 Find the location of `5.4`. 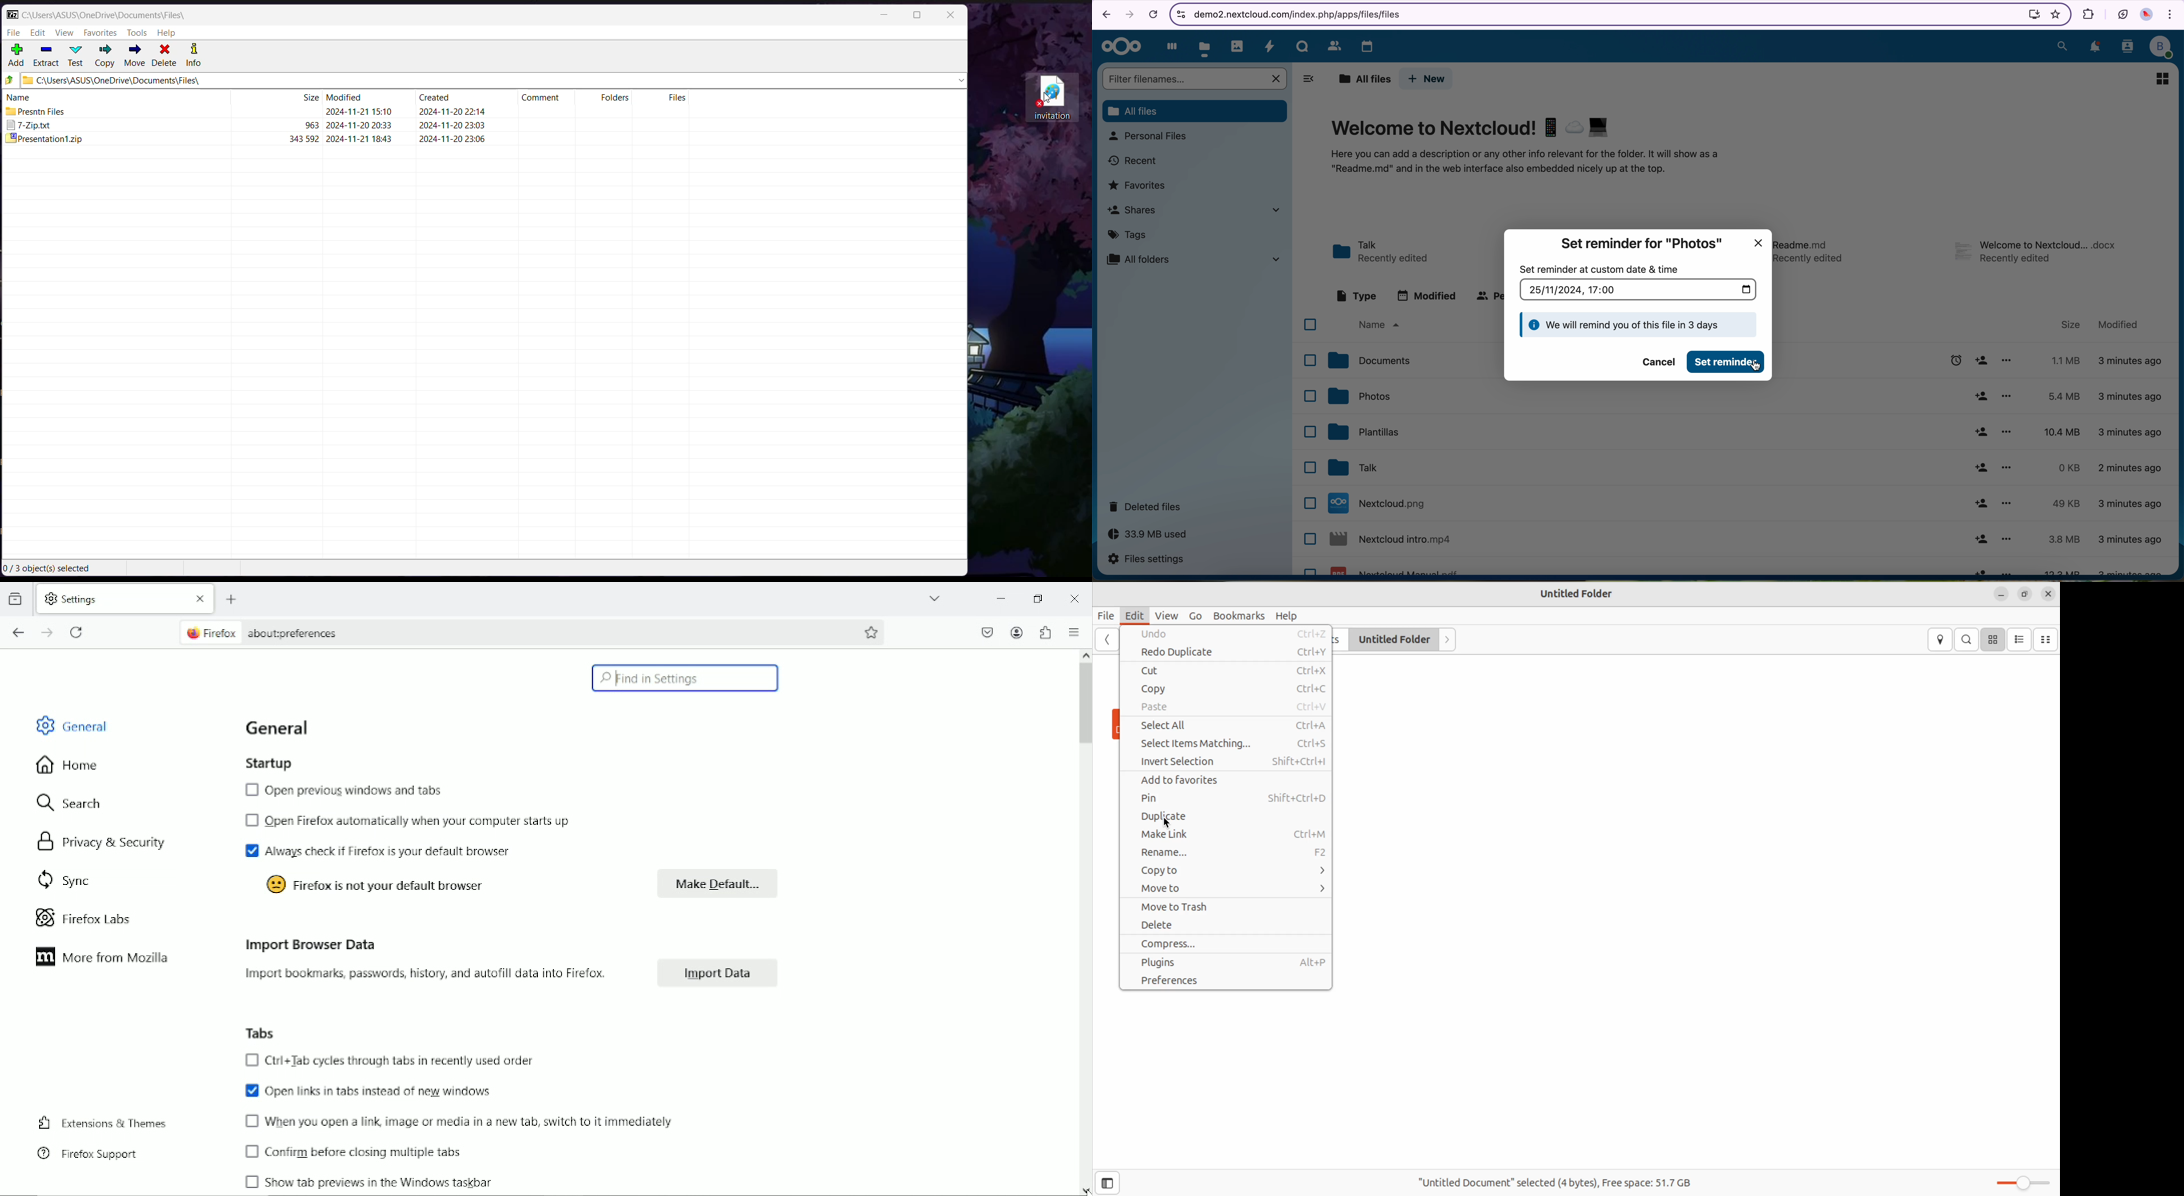

5.4 is located at coordinates (2068, 396).